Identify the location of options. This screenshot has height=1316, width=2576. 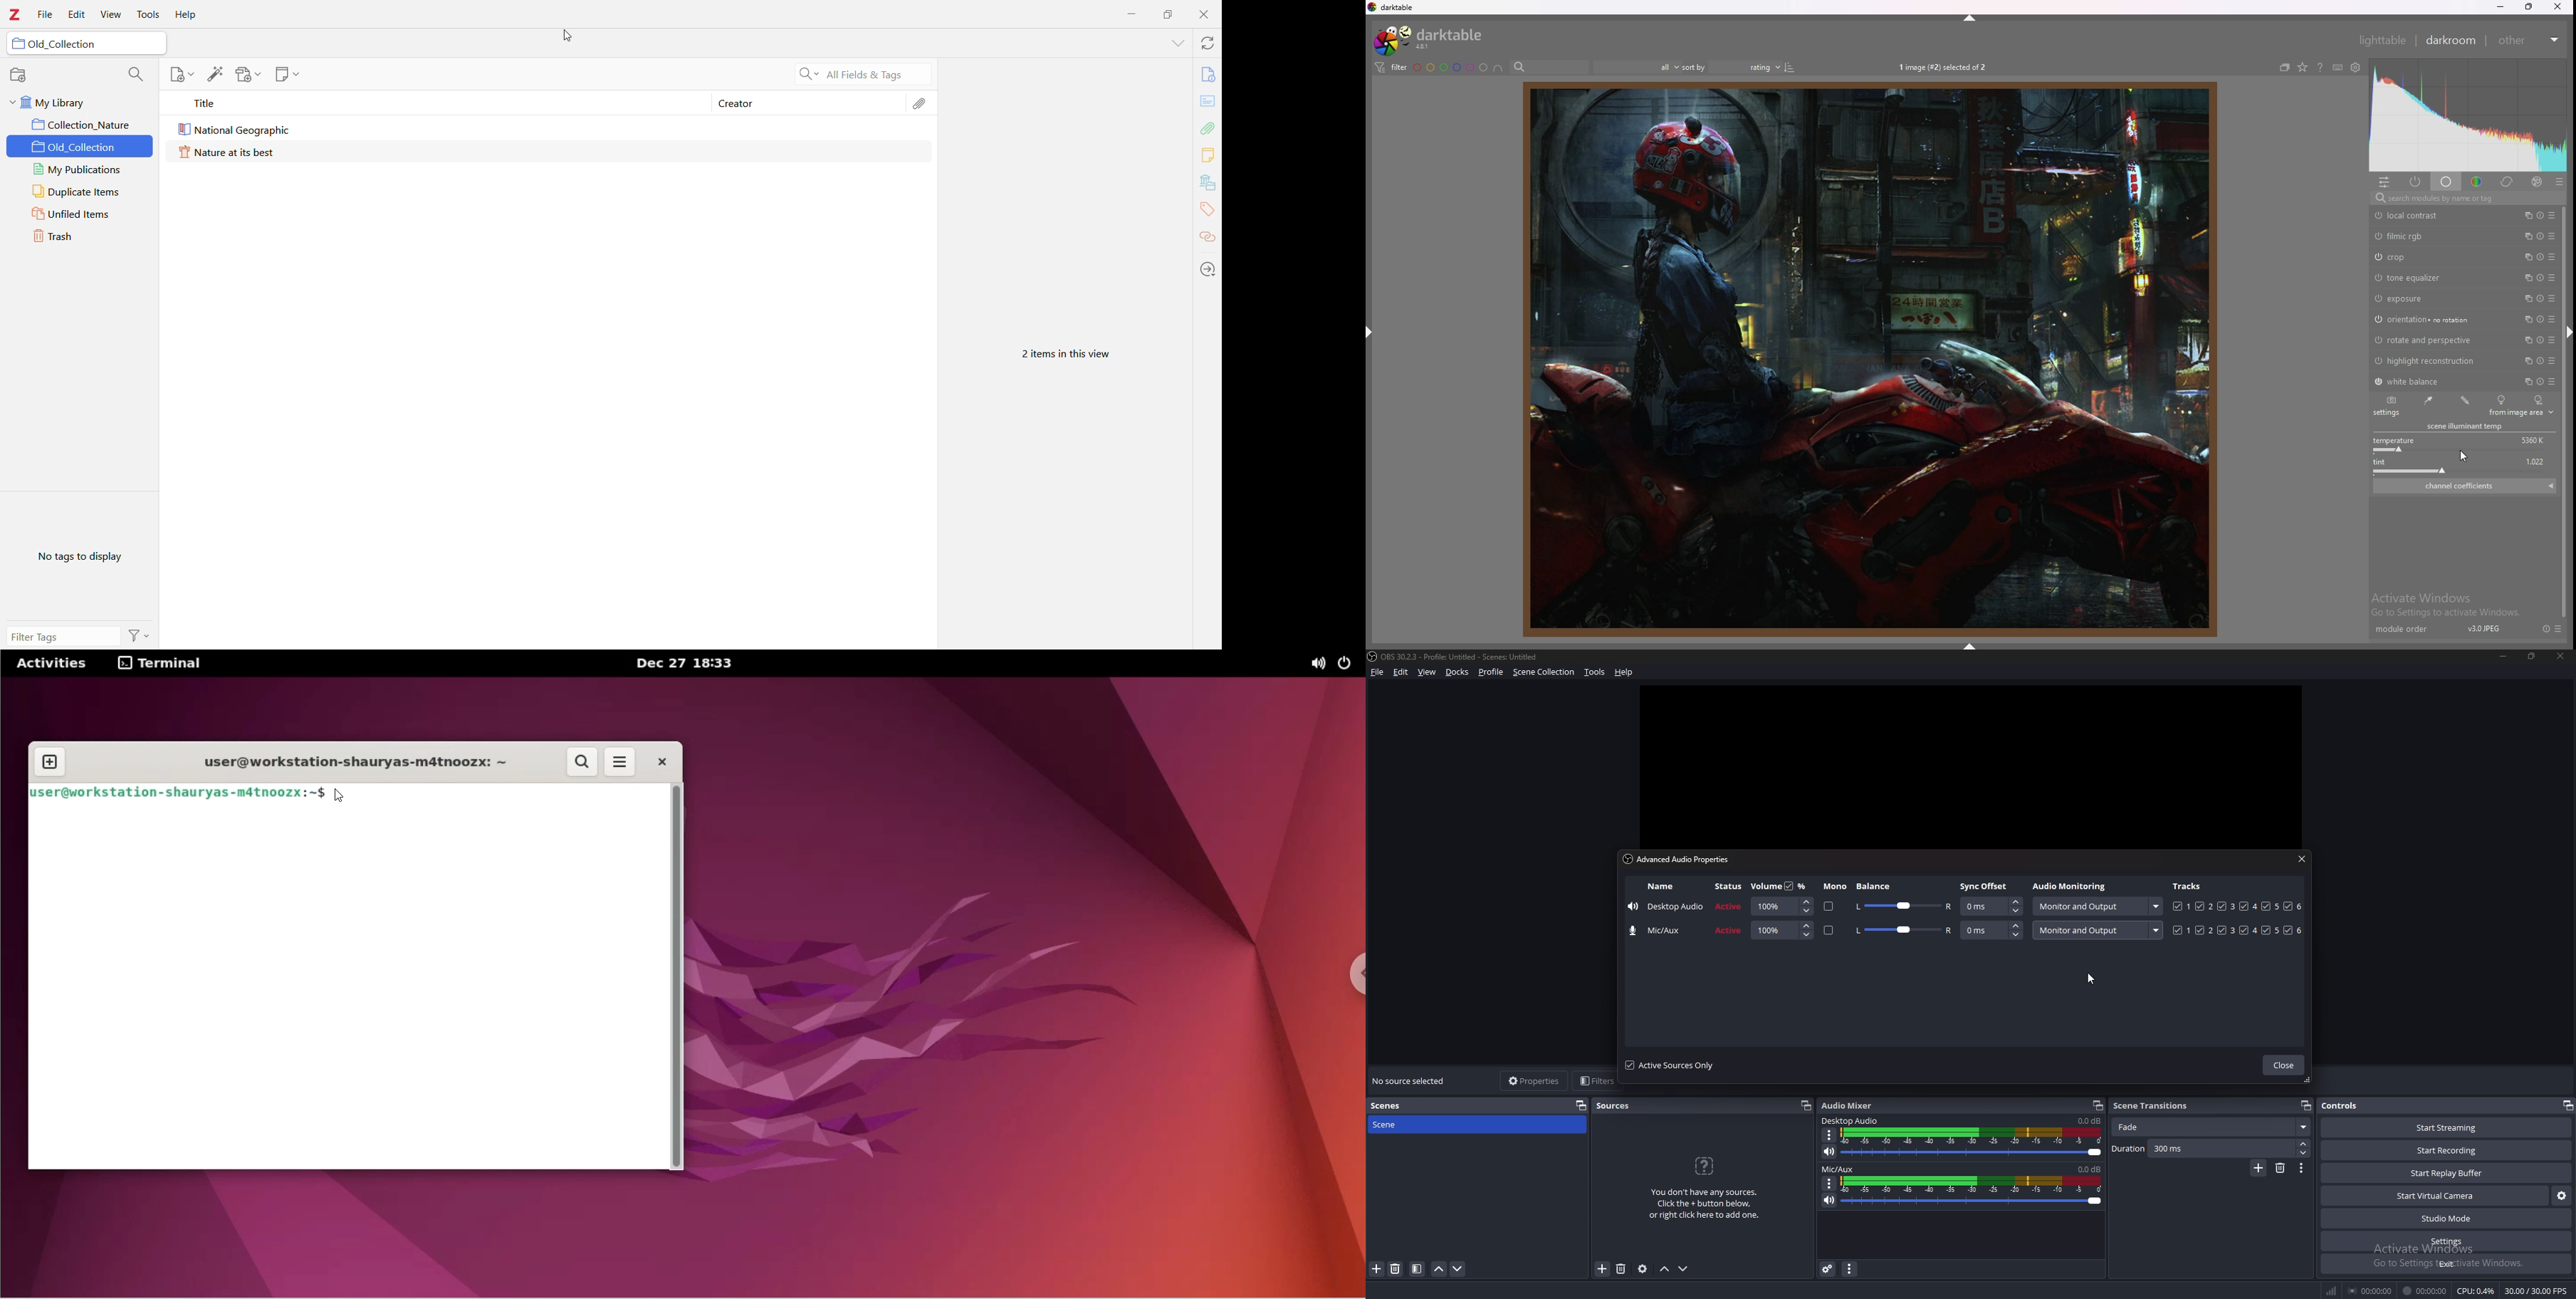
(1829, 1184).